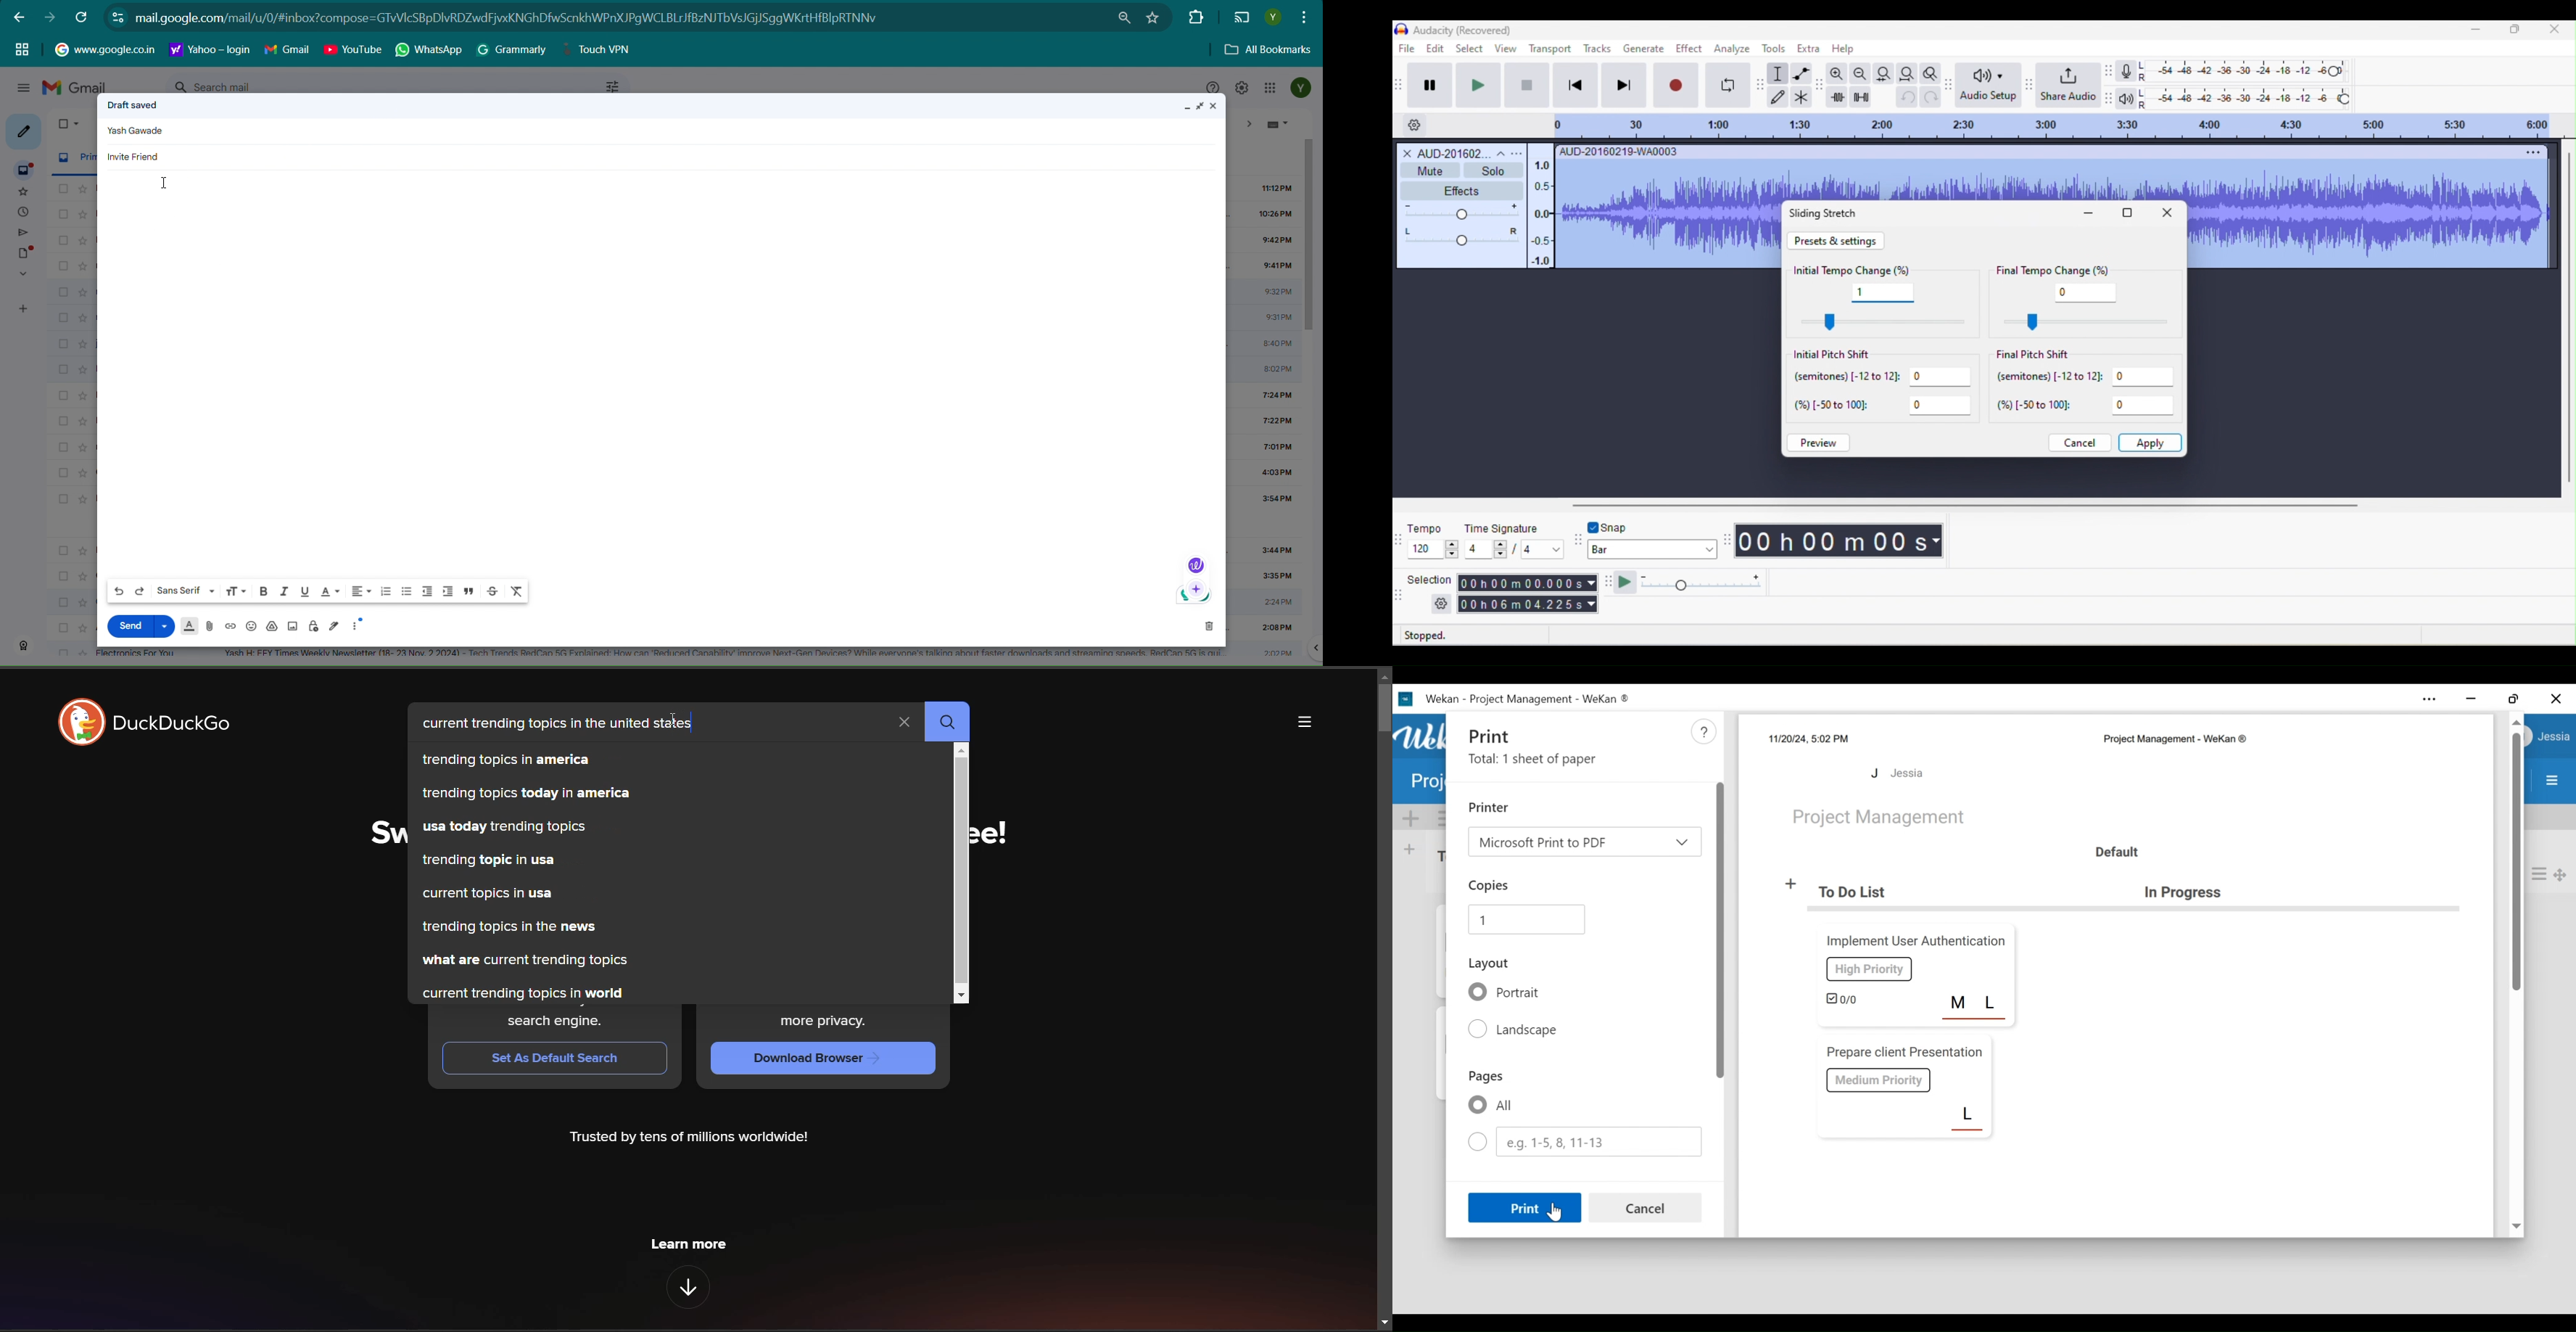  I want to click on audacity time signature toolbar, so click(1400, 538).